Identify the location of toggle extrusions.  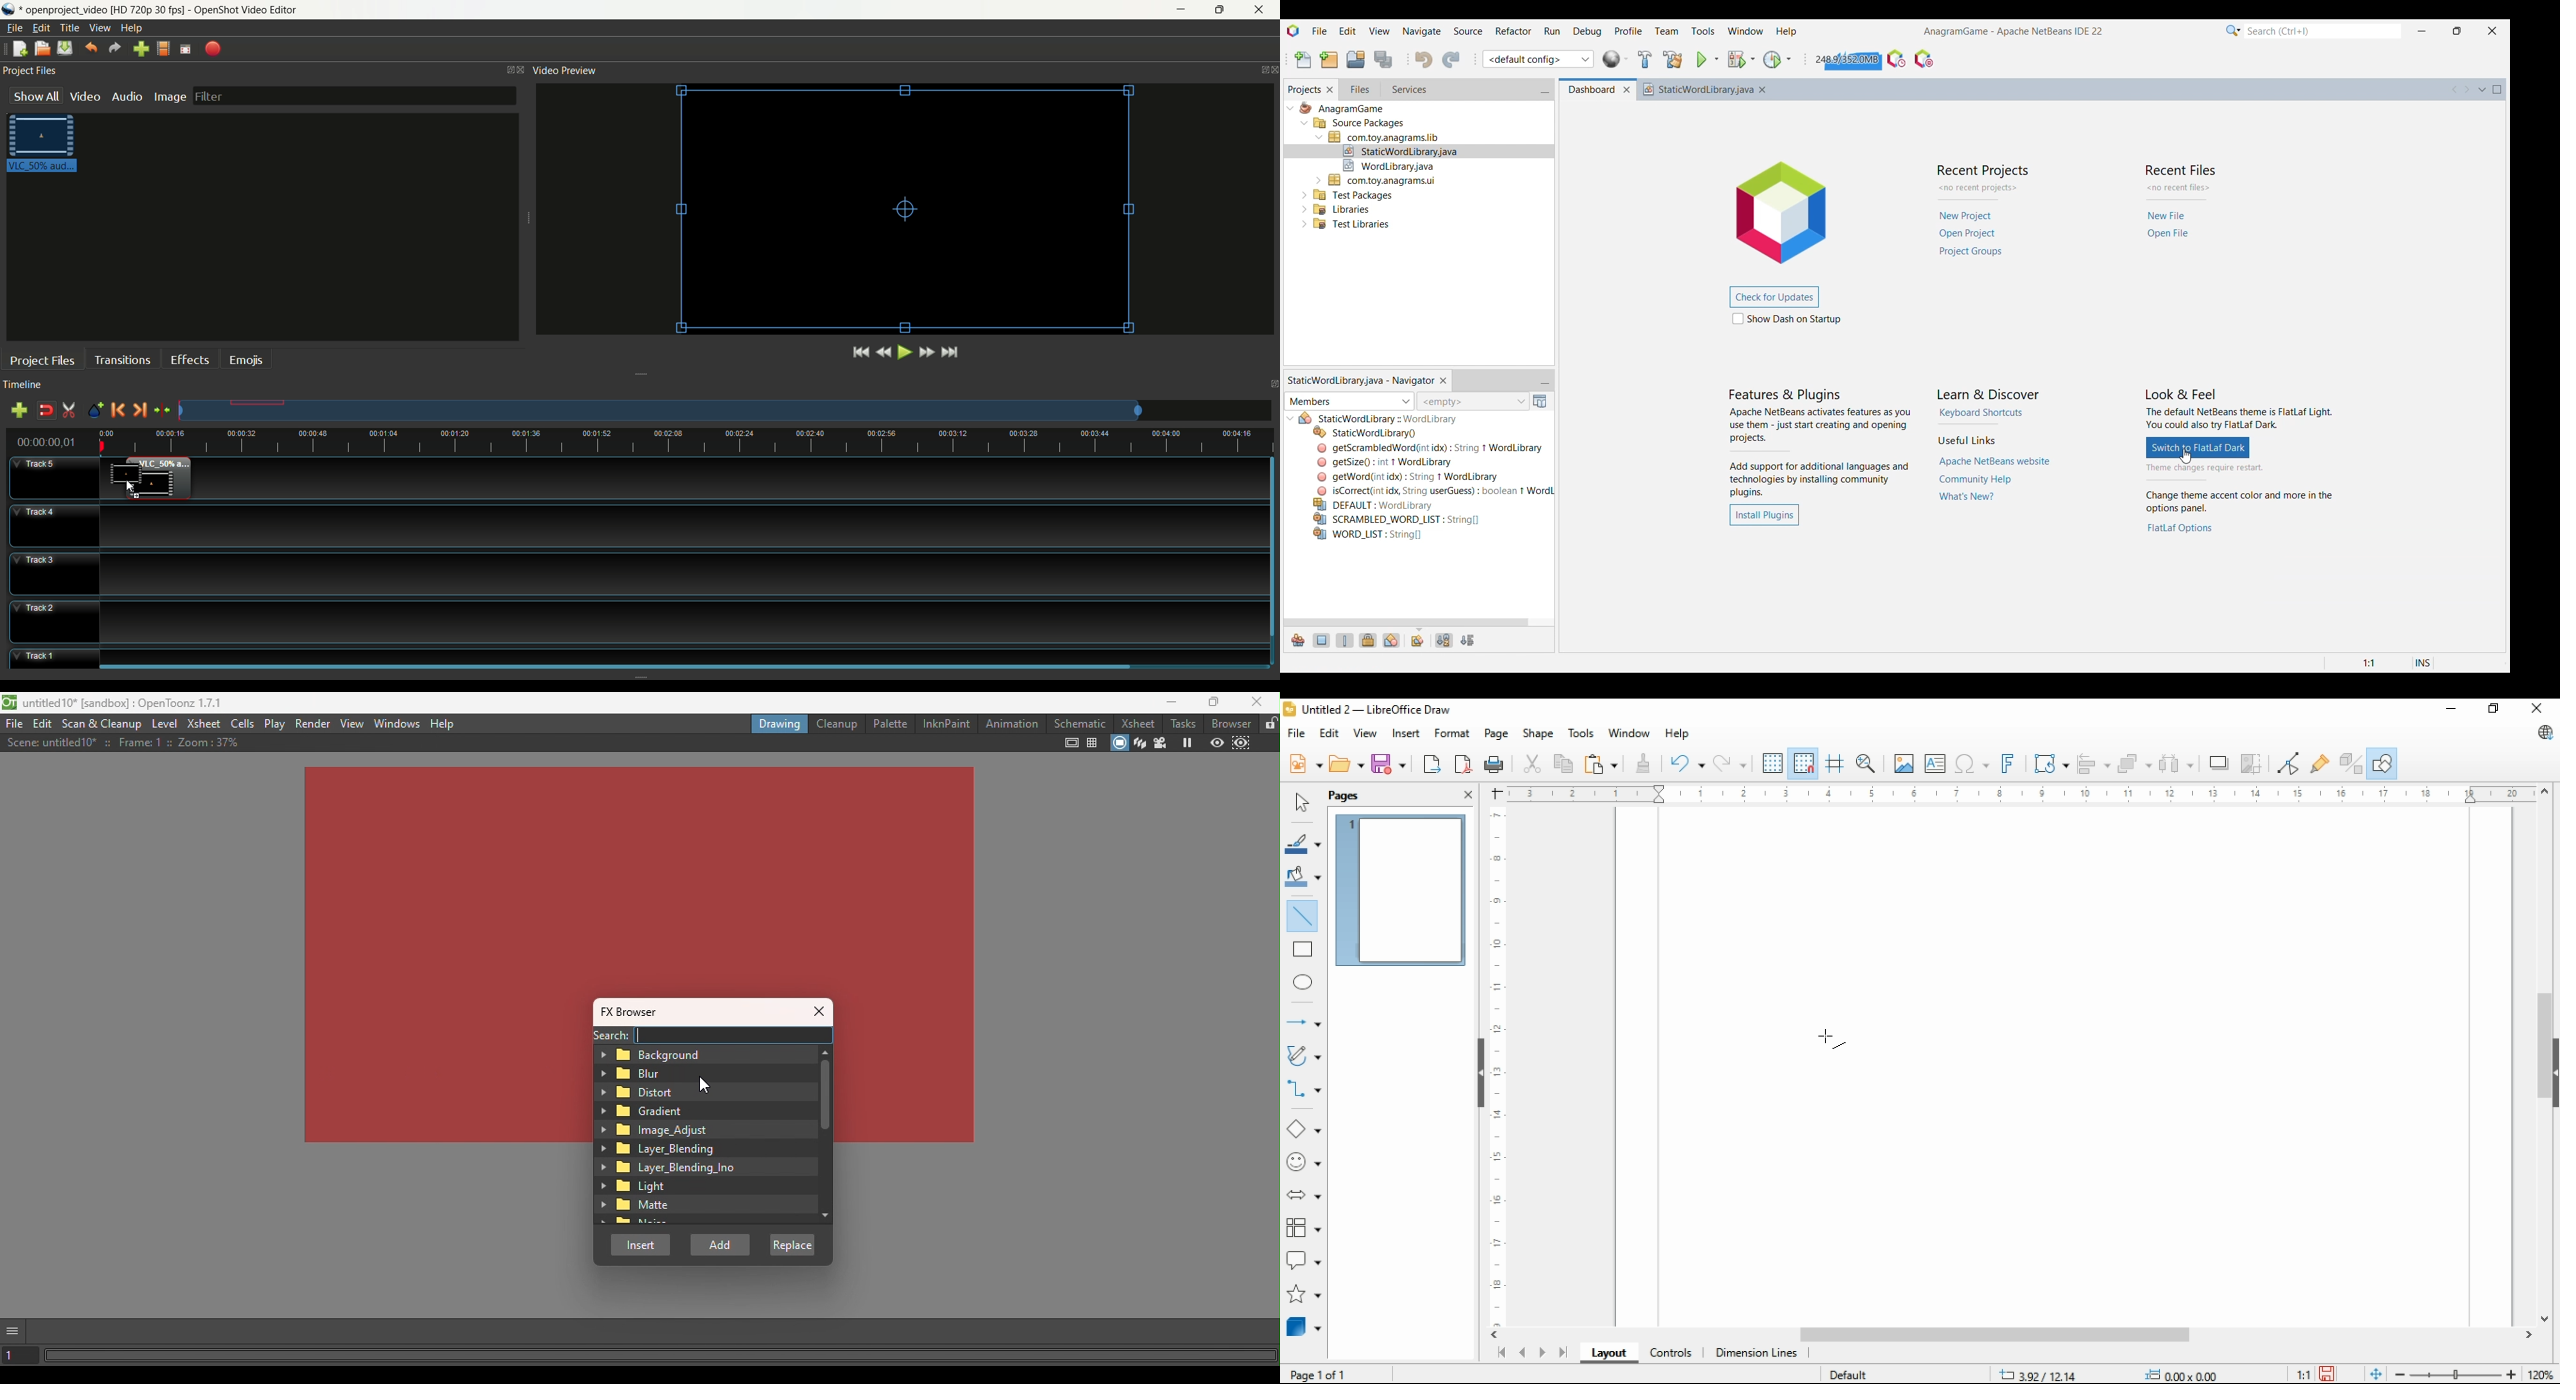
(2351, 764).